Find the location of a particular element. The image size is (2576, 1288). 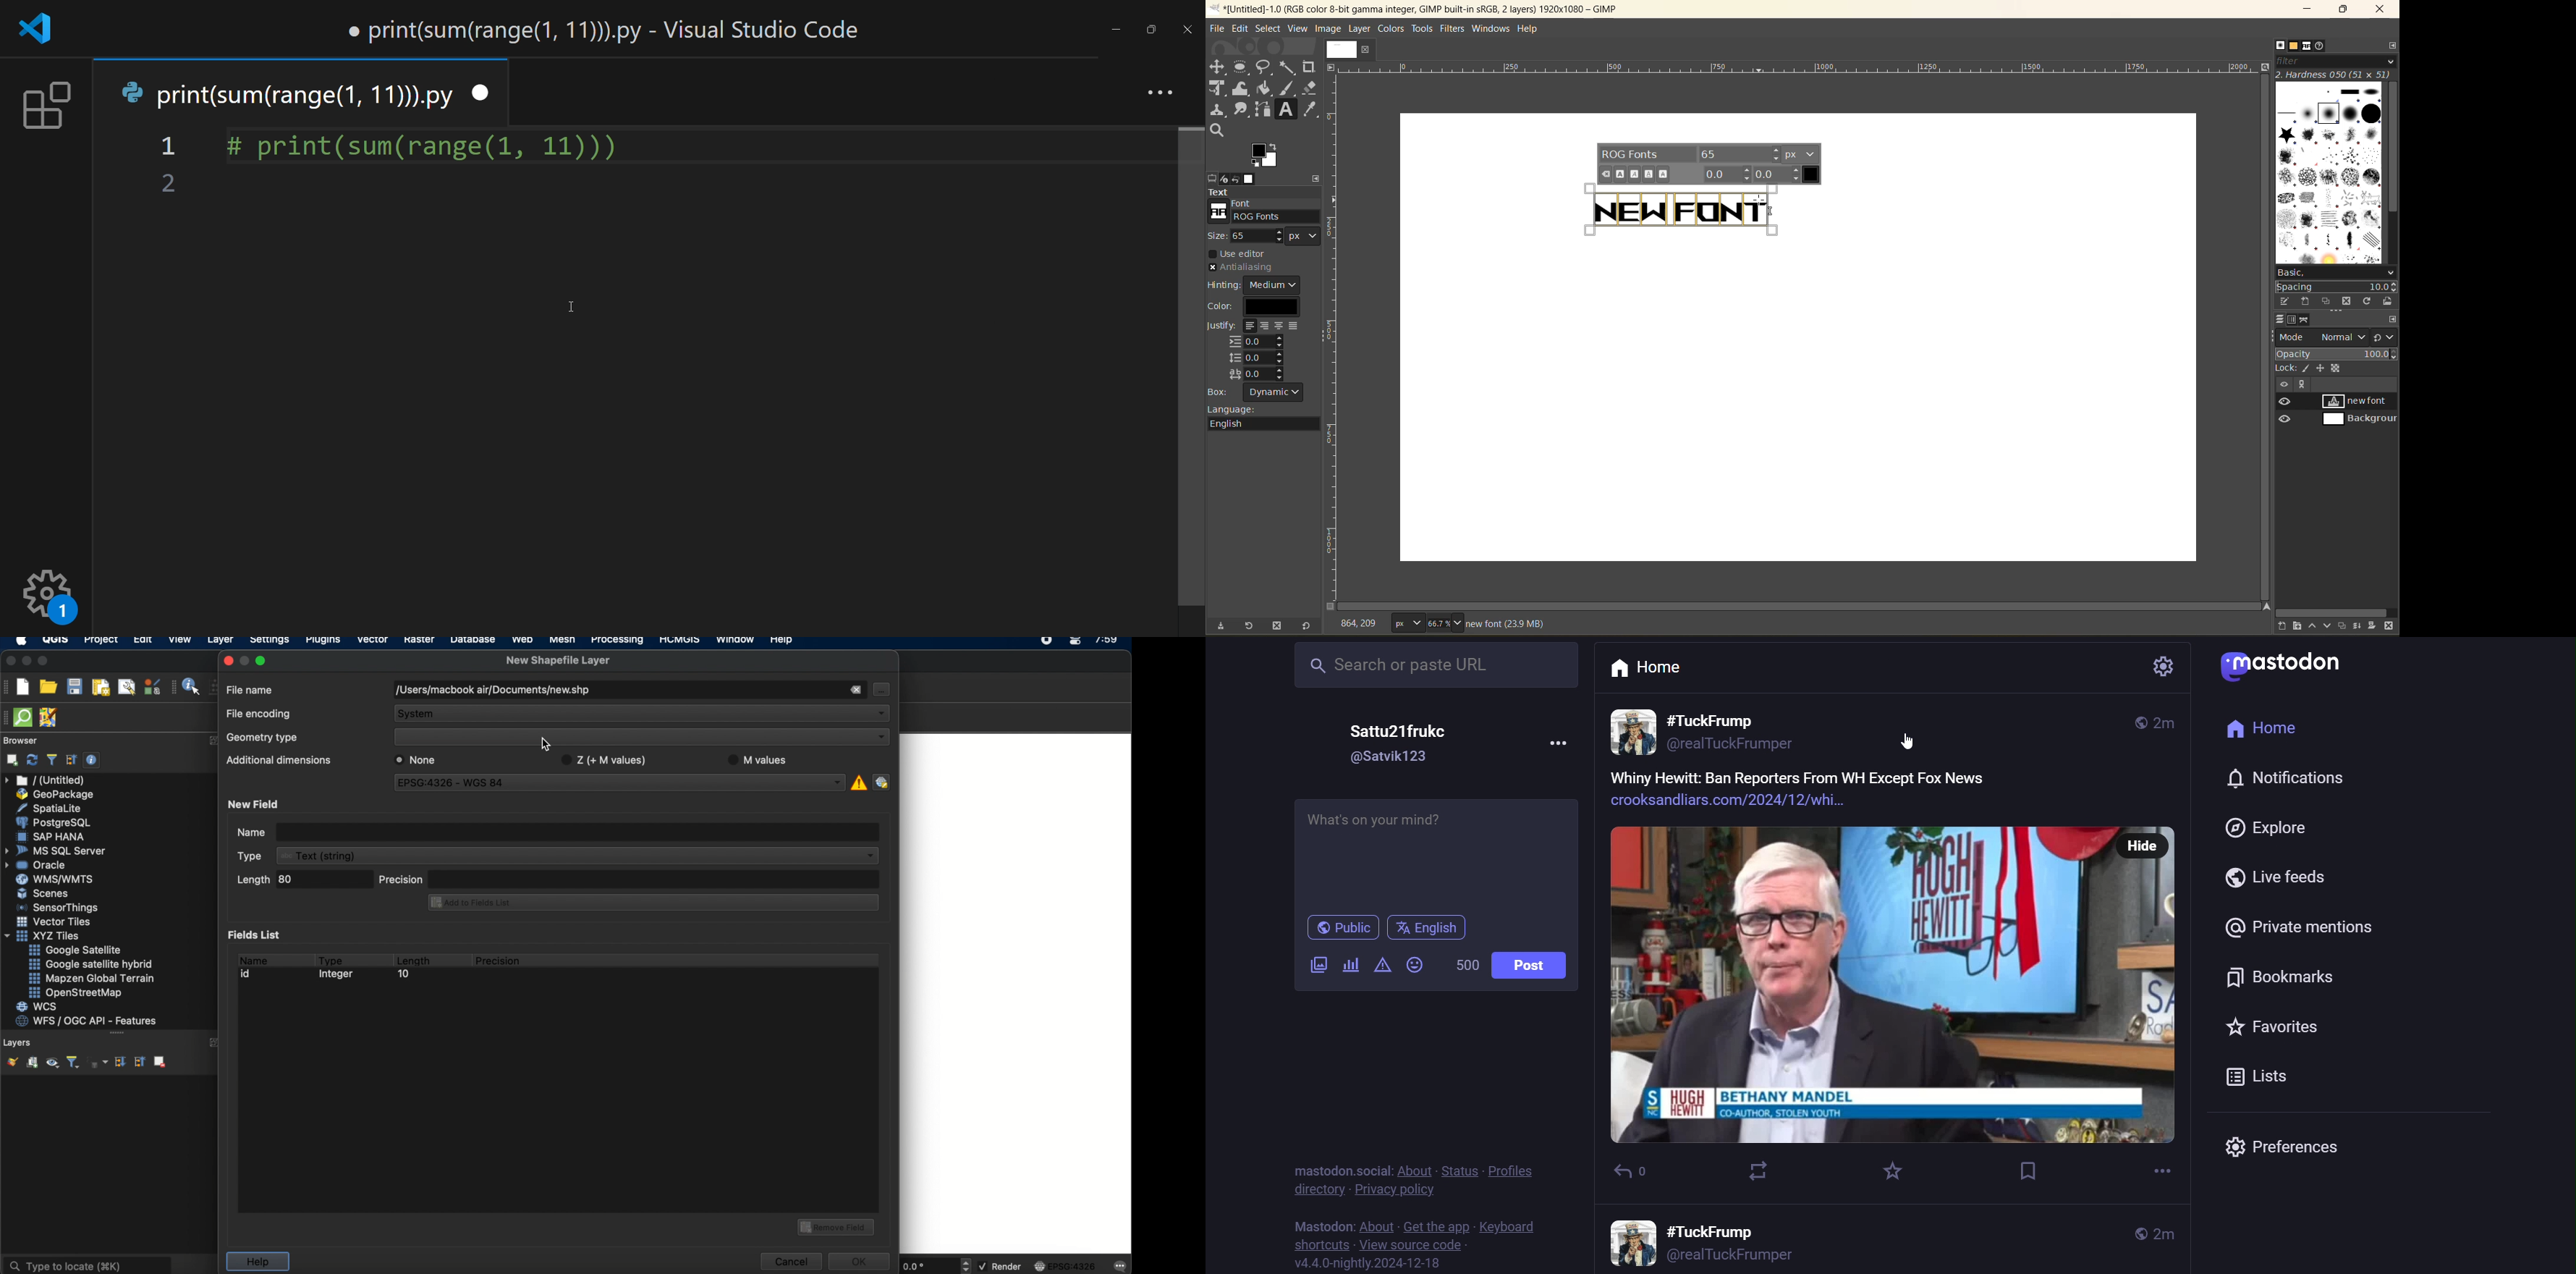

basic is located at coordinates (2337, 274).